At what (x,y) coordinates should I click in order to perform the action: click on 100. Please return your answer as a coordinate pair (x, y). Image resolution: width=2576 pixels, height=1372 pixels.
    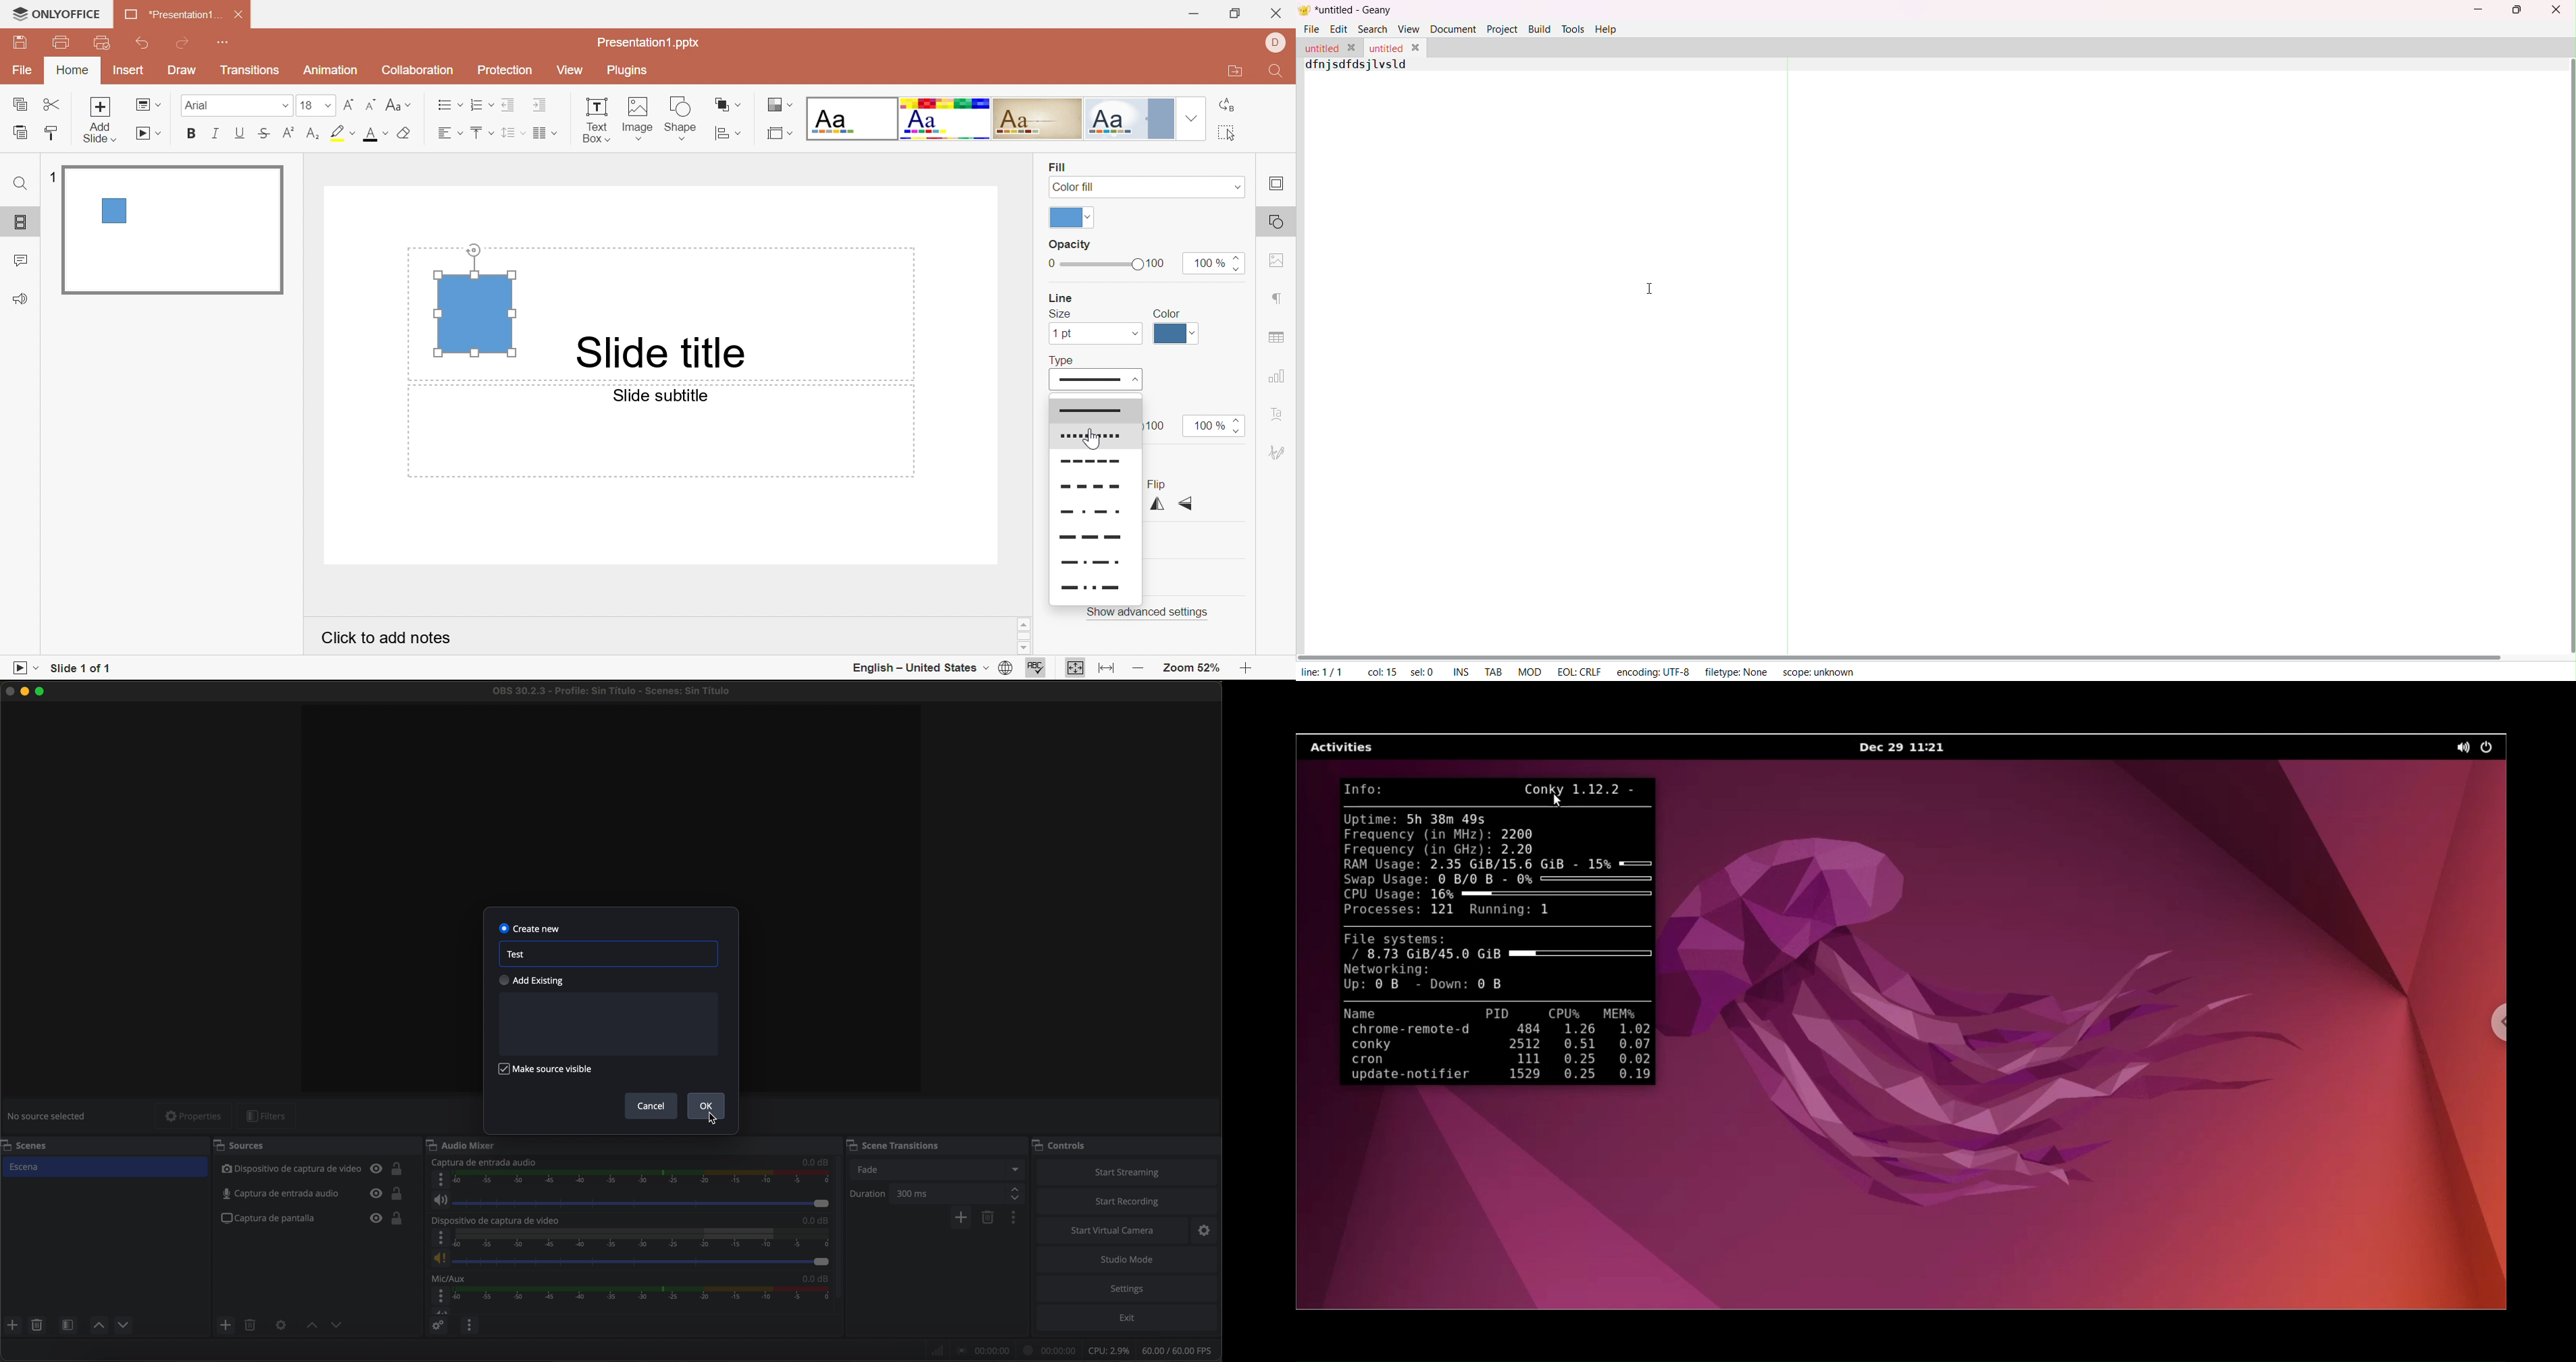
    Looking at the image, I should click on (1157, 263).